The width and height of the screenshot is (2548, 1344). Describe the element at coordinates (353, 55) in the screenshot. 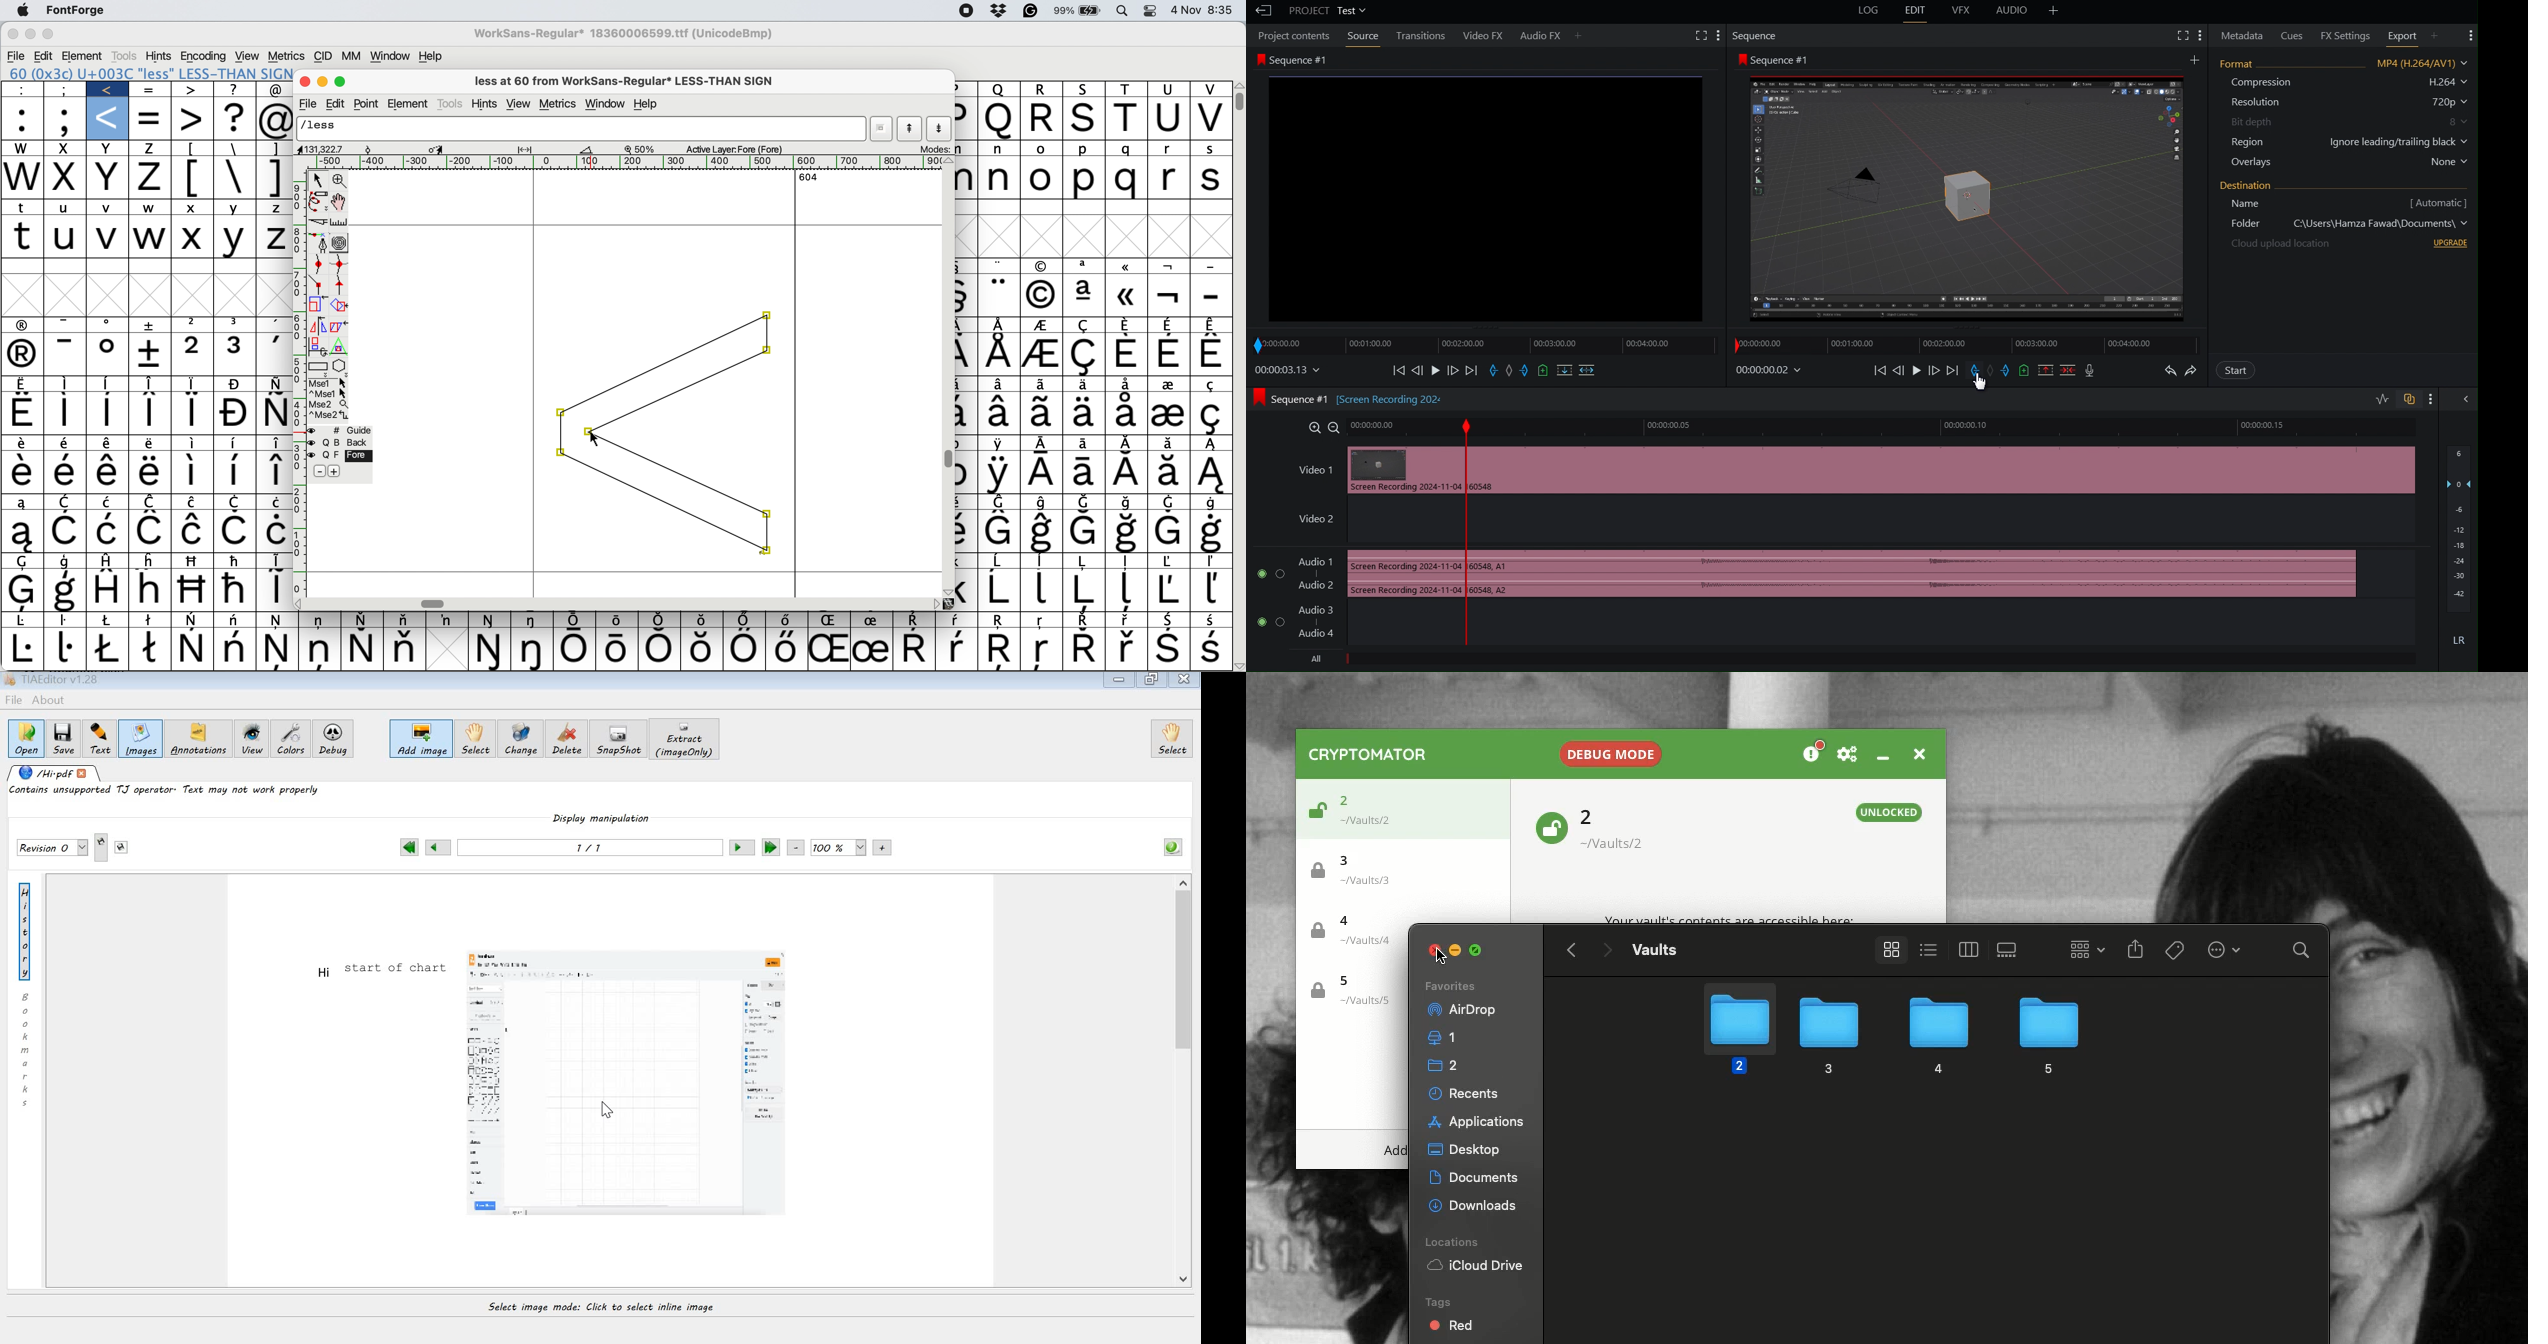

I see `mm` at that location.